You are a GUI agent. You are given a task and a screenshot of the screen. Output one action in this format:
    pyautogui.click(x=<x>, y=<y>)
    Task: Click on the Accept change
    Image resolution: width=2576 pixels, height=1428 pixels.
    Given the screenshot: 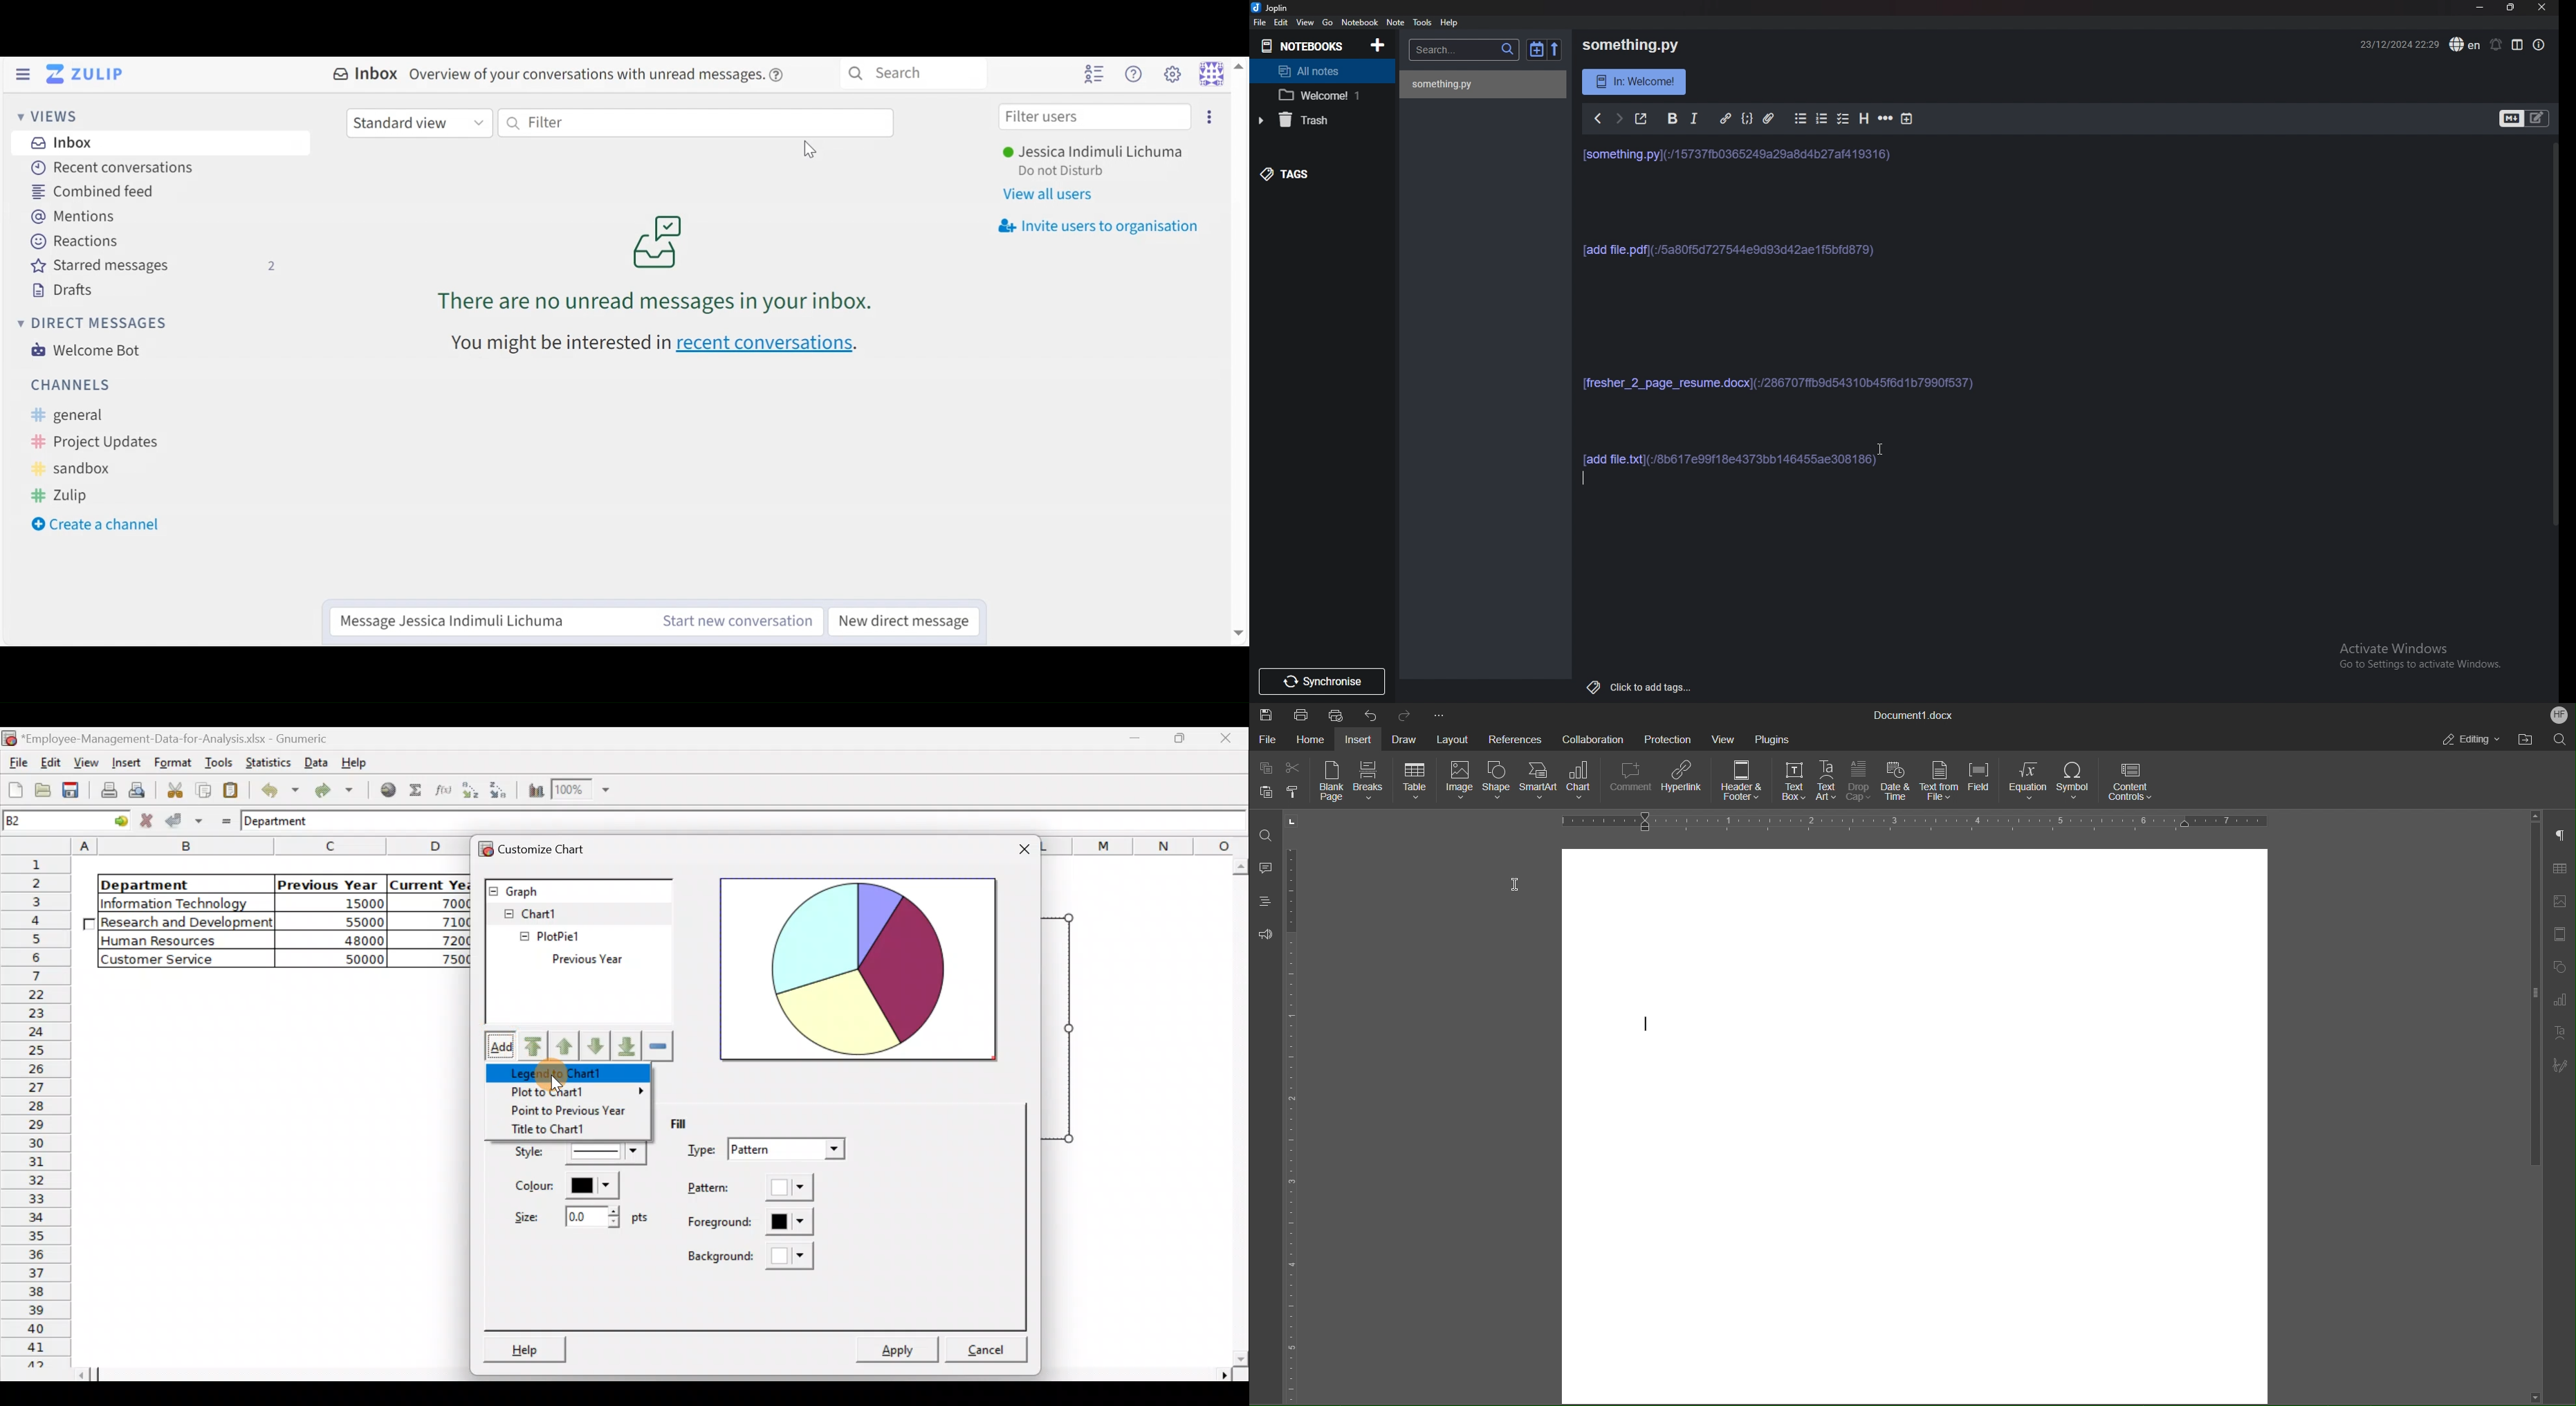 What is the action you would take?
    pyautogui.click(x=184, y=821)
    